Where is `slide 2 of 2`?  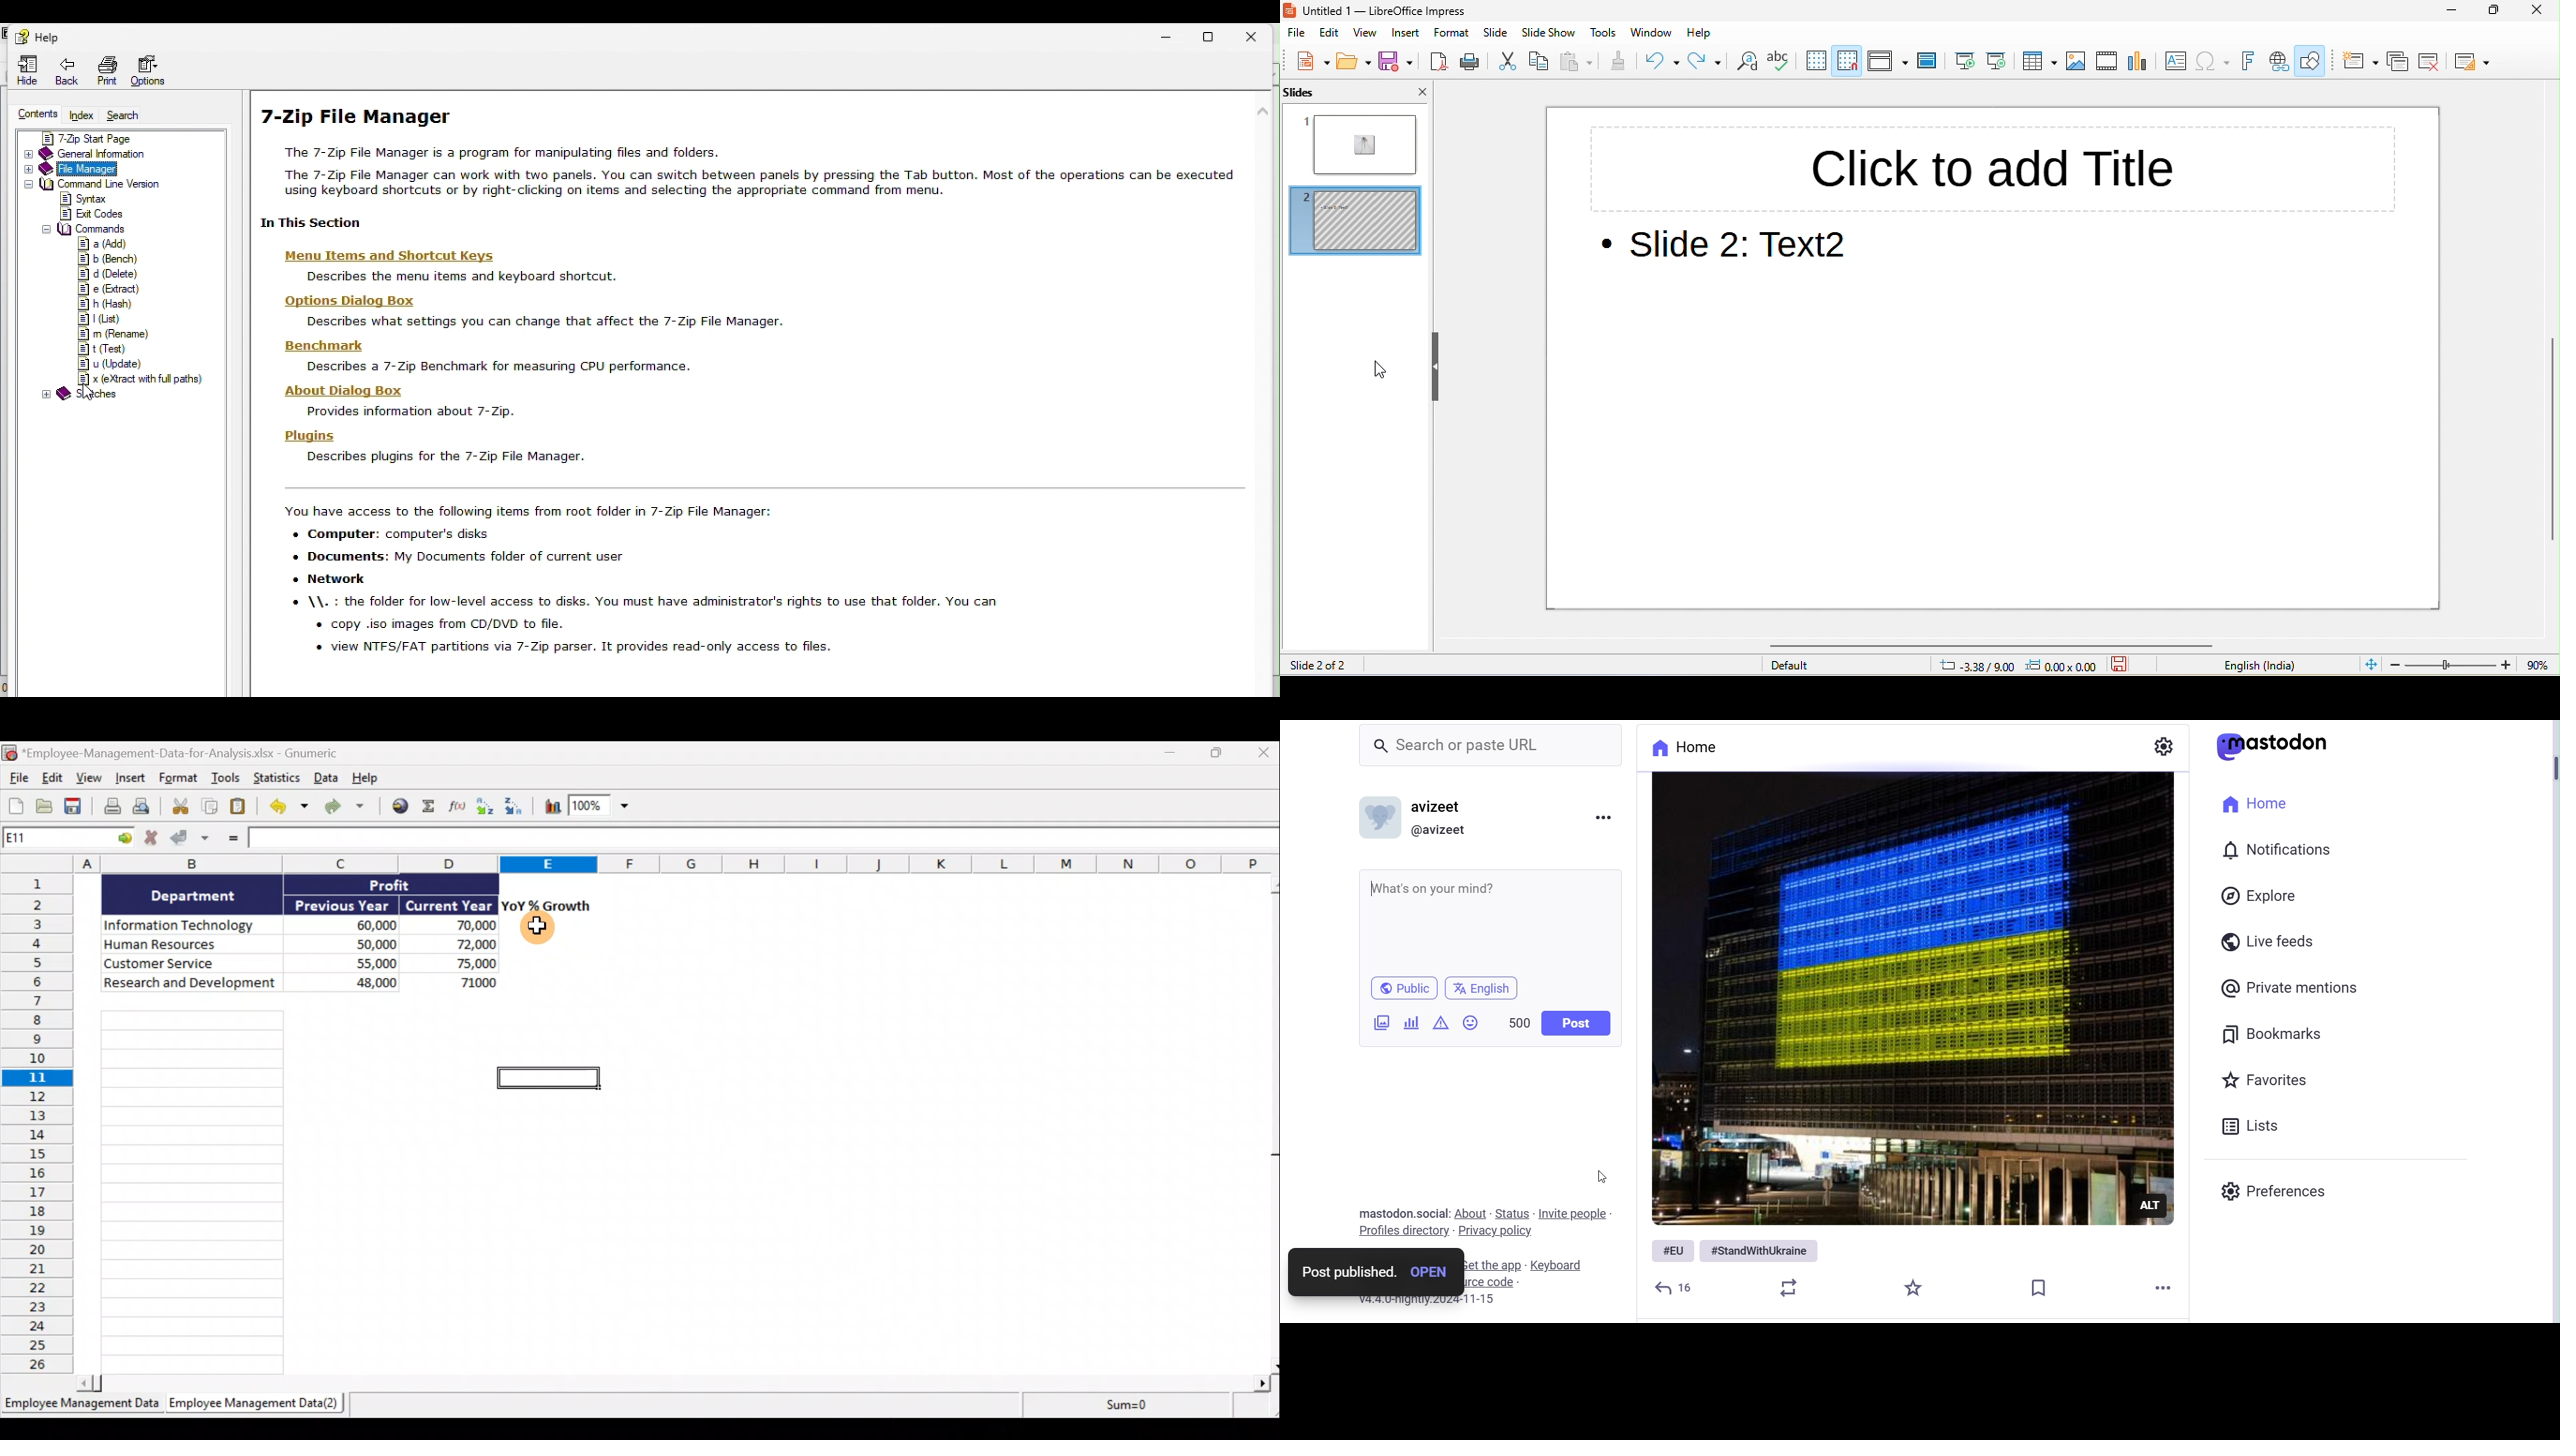 slide 2 of 2 is located at coordinates (1327, 664).